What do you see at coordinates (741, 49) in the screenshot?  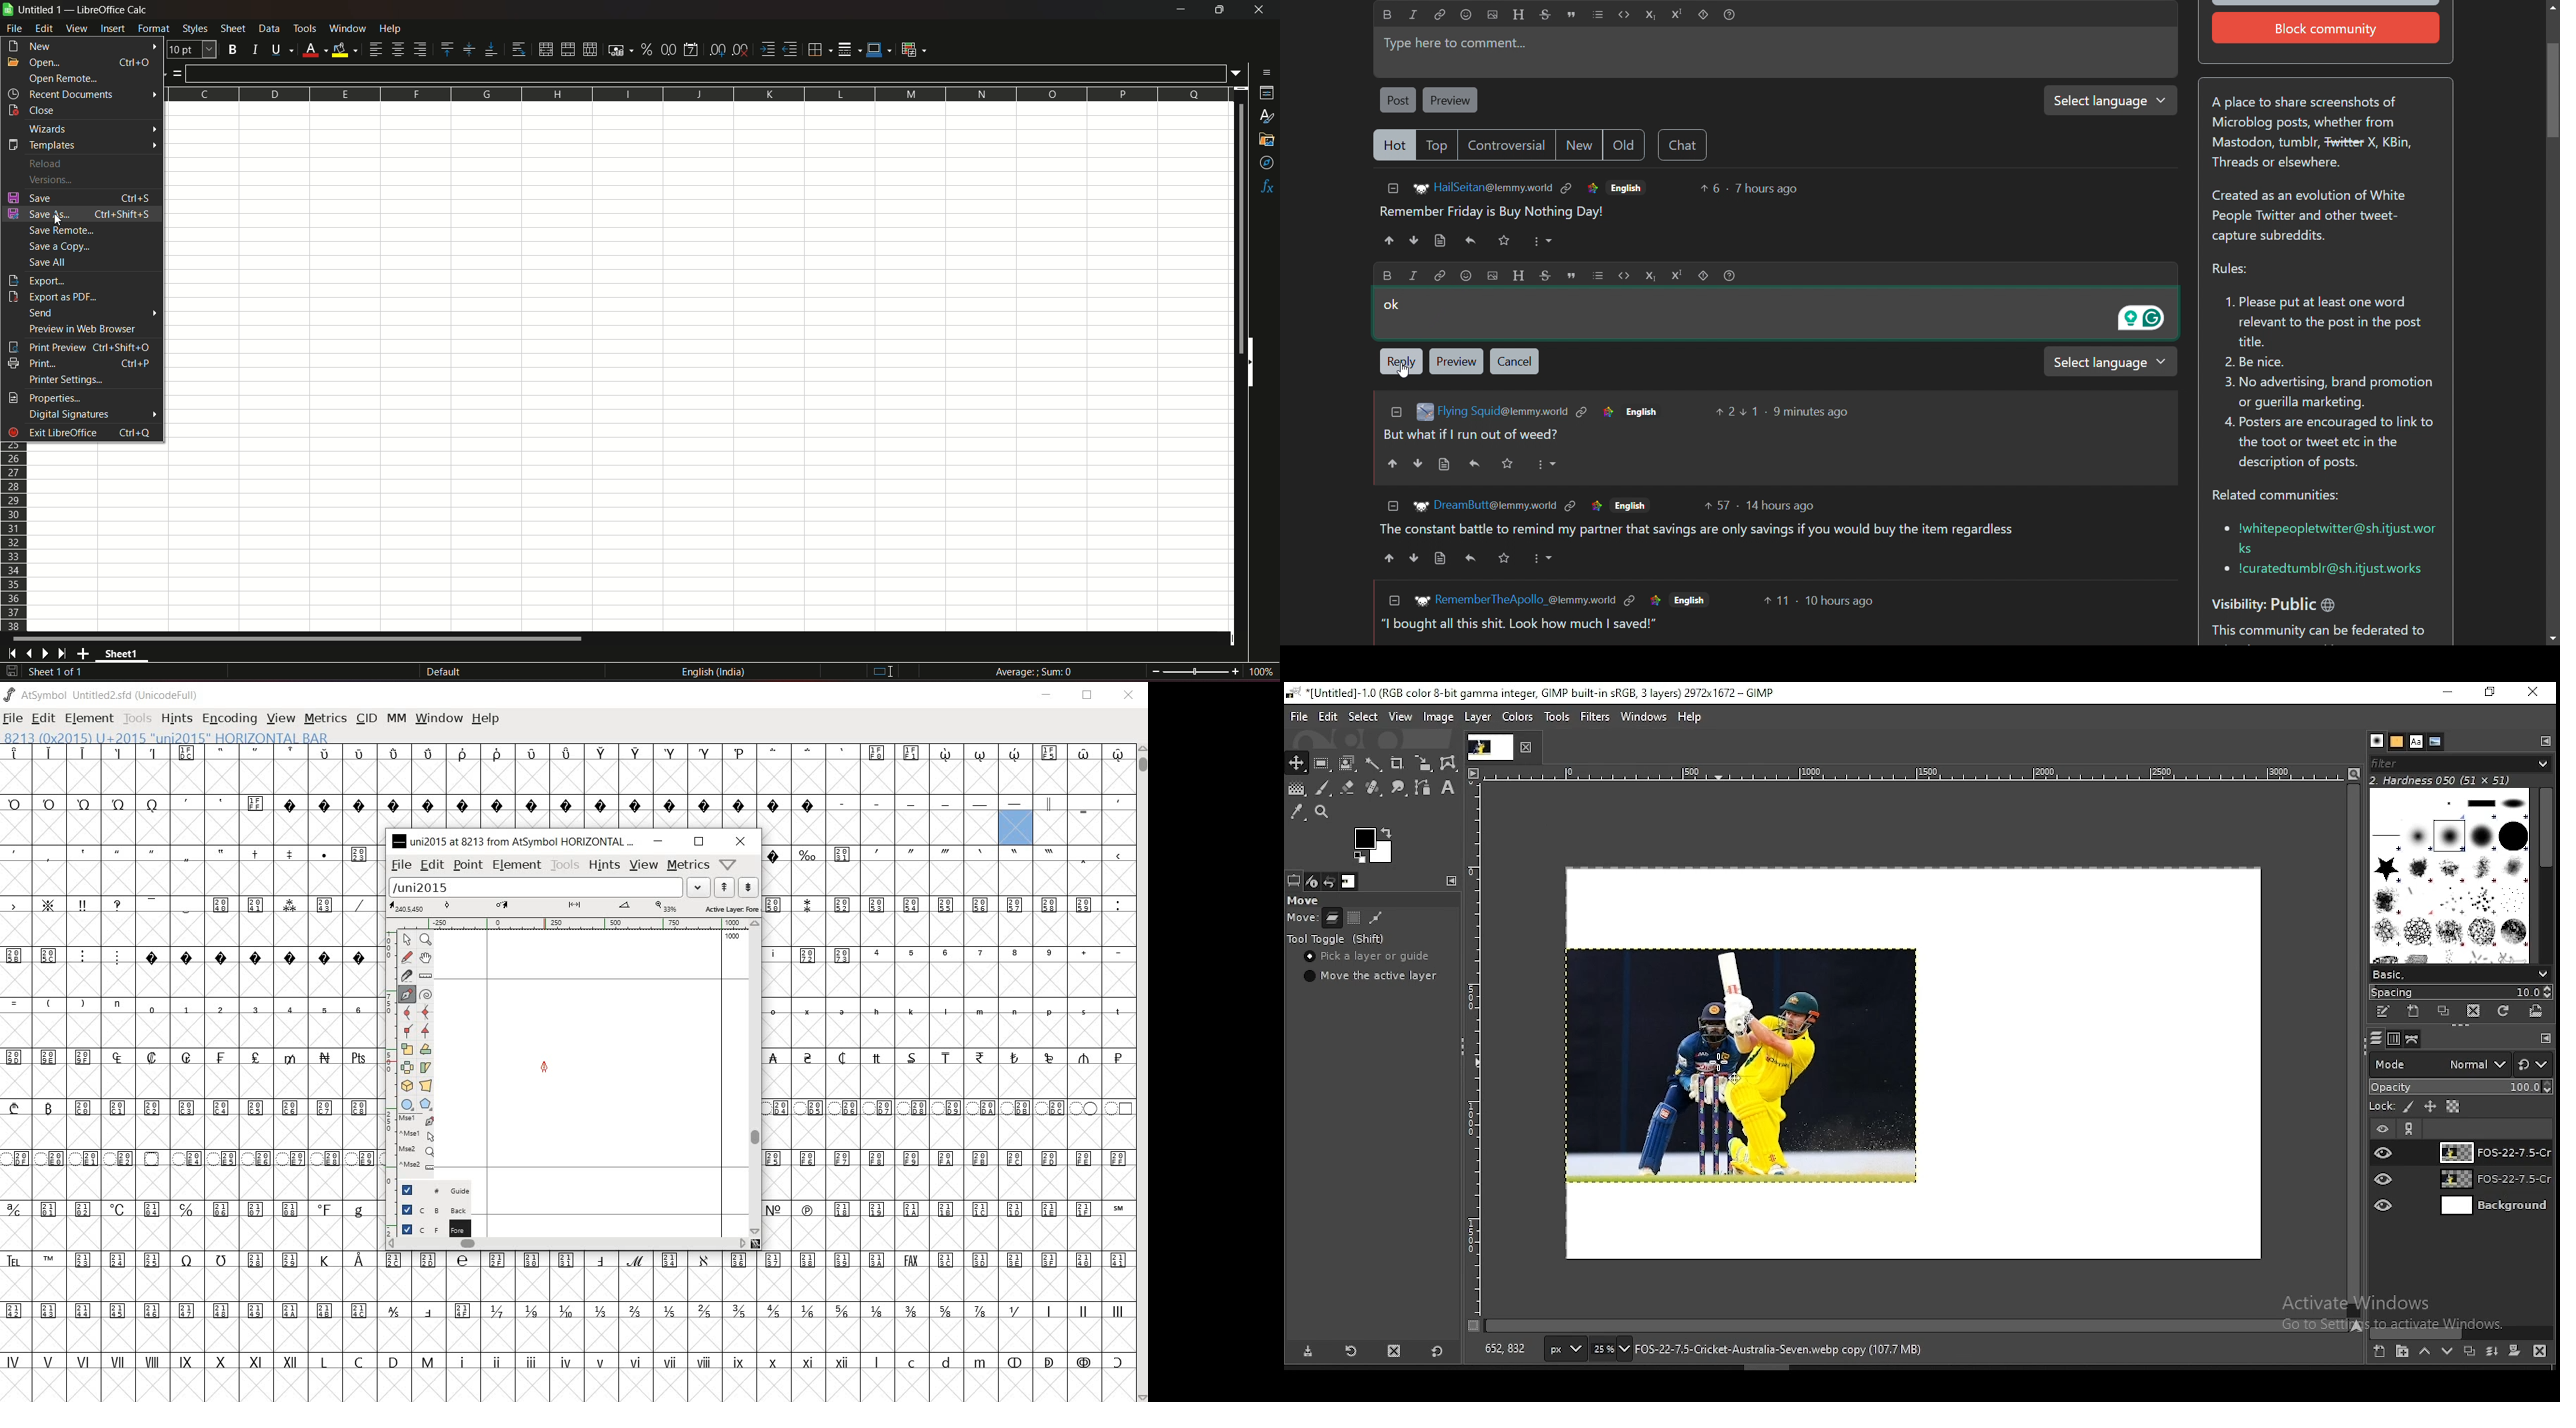 I see `delete decimal point` at bounding box center [741, 49].